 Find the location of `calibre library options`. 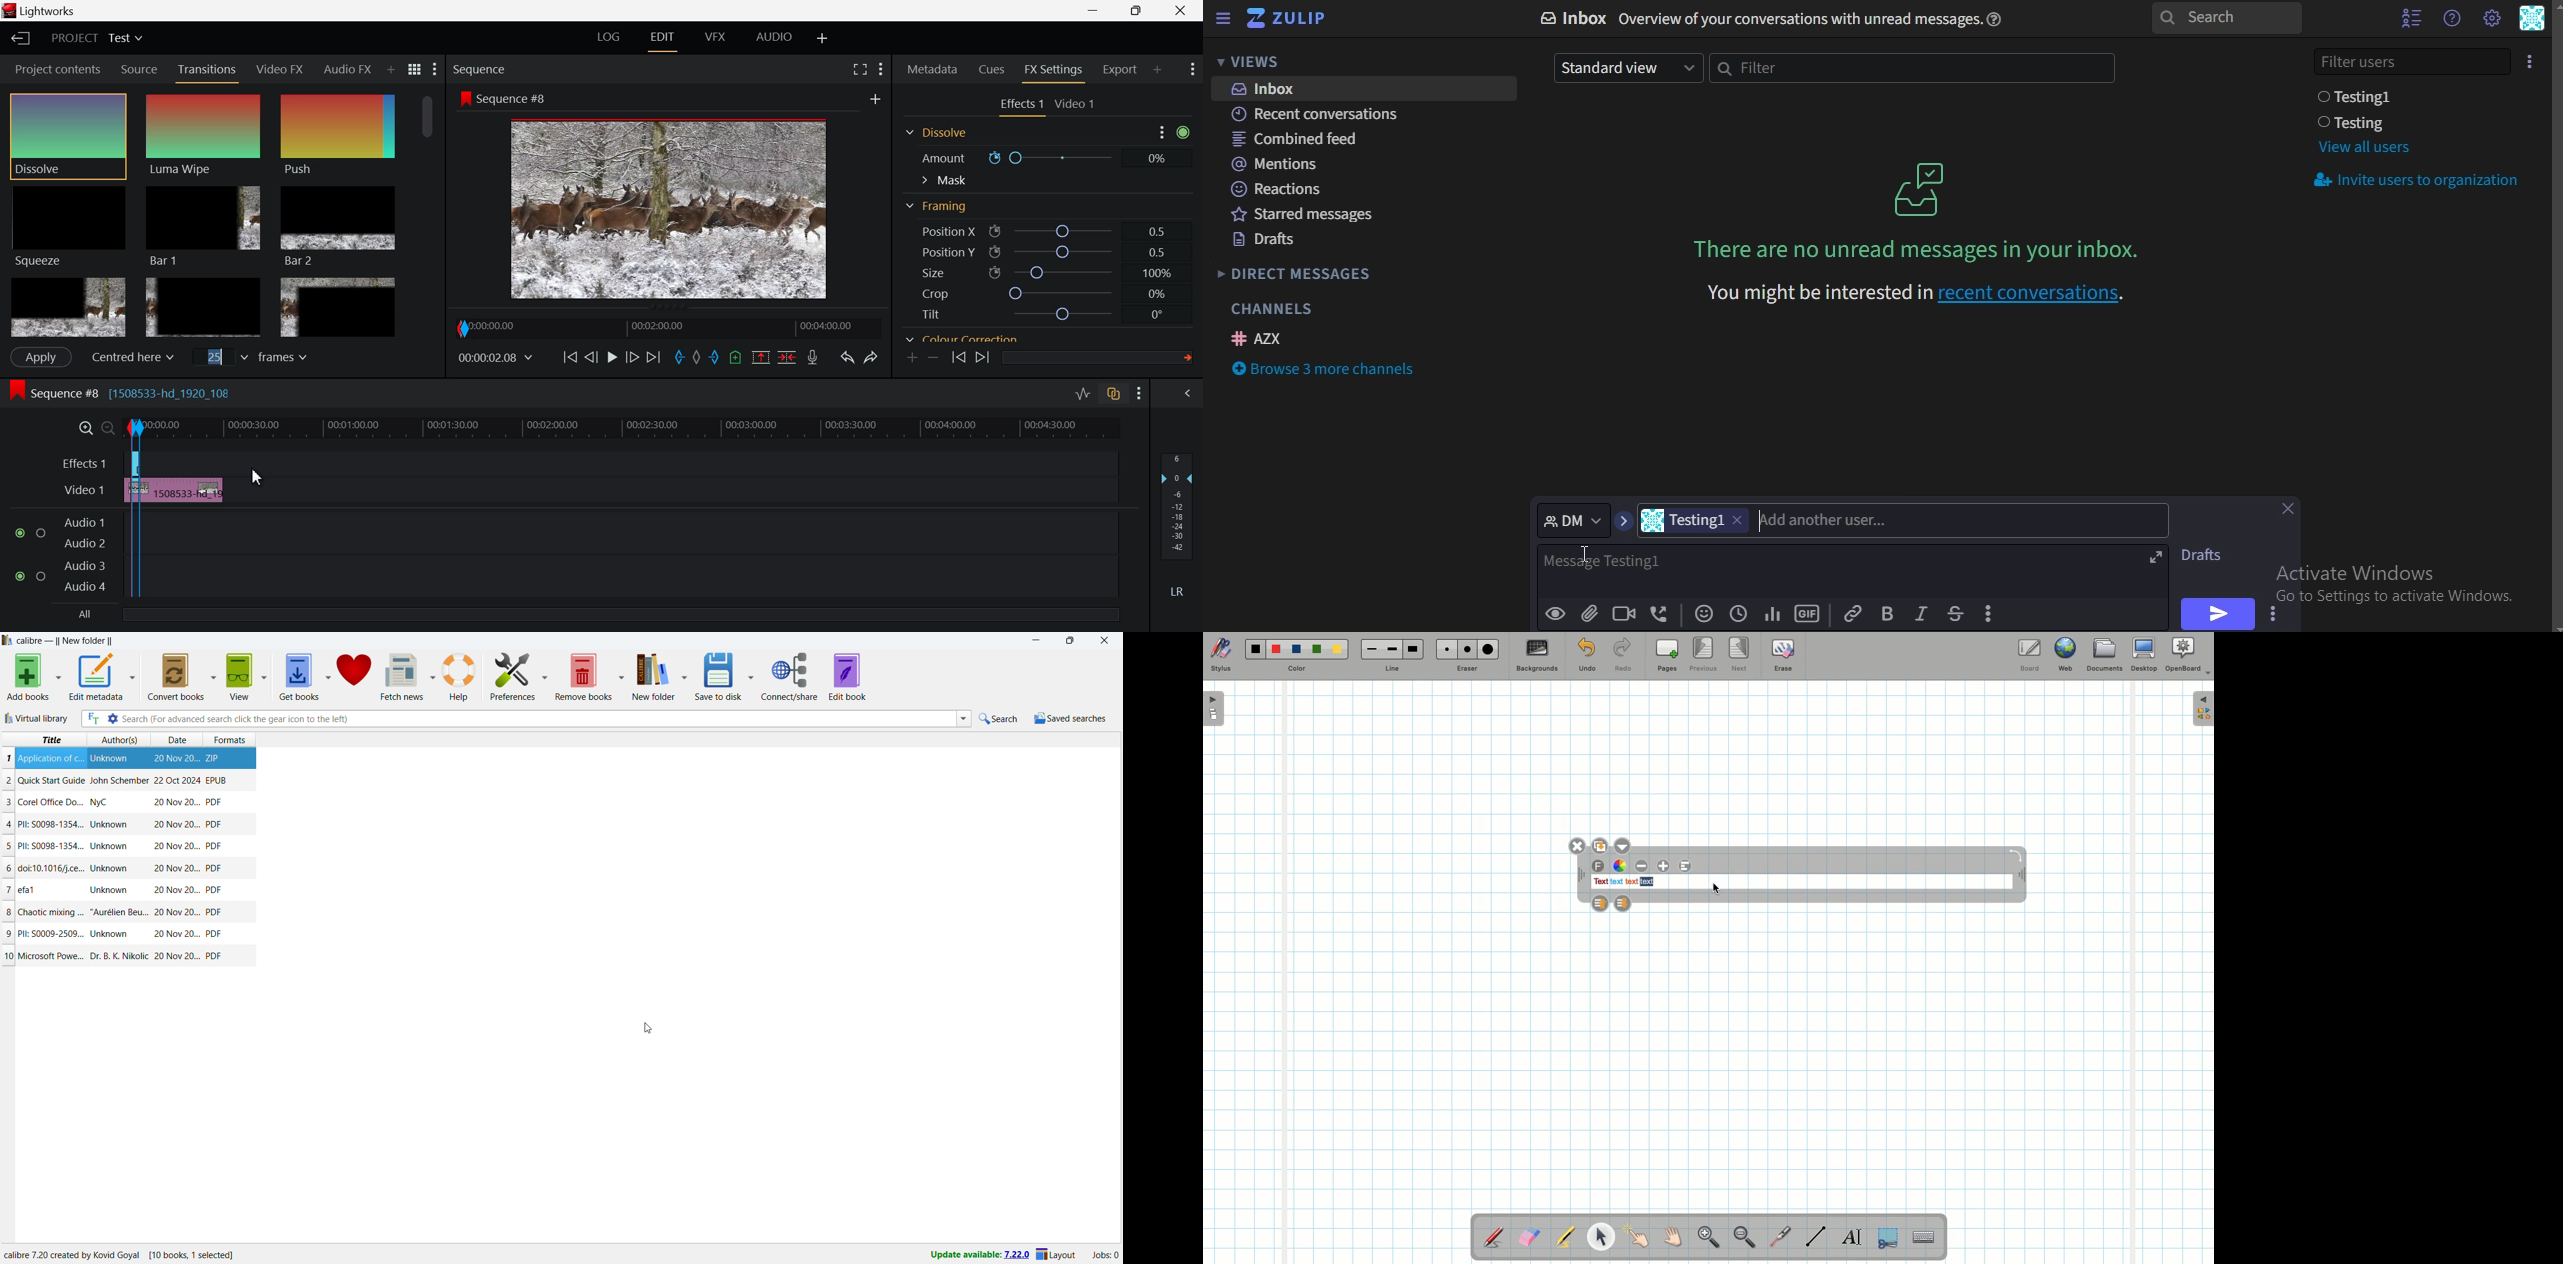

calibre library options is located at coordinates (698, 678).